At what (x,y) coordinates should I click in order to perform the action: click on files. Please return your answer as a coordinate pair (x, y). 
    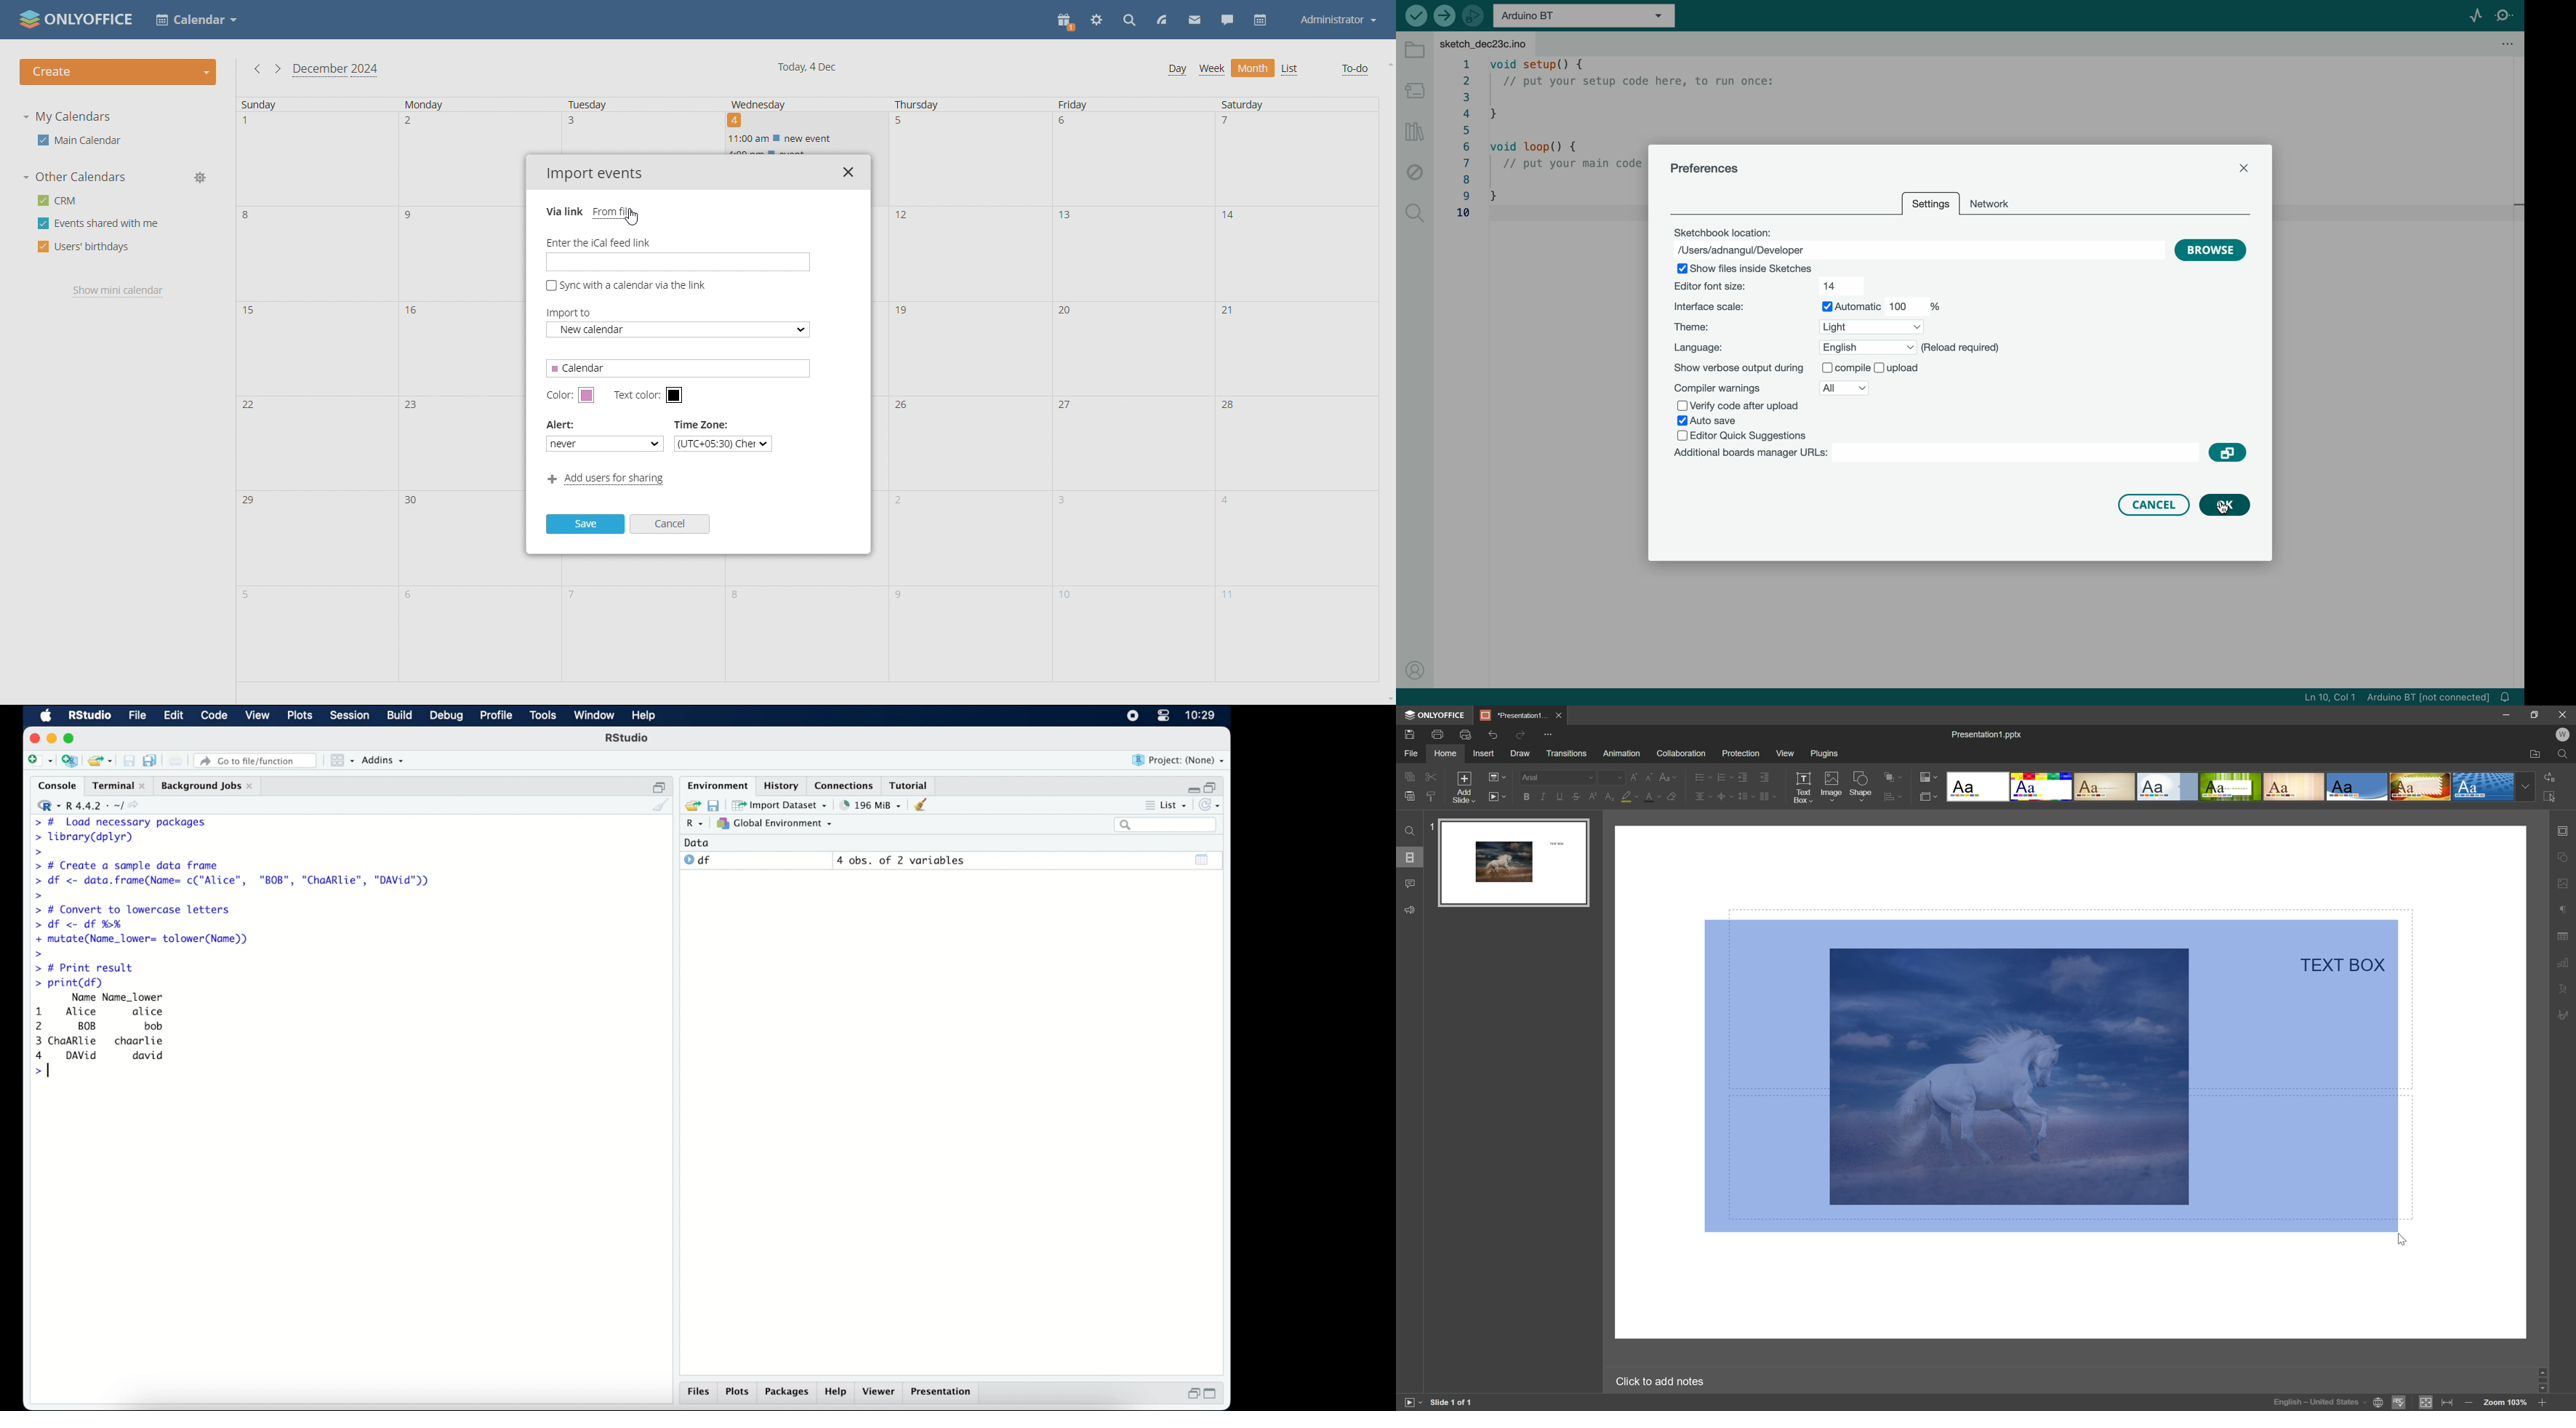
    Looking at the image, I should click on (699, 1393).